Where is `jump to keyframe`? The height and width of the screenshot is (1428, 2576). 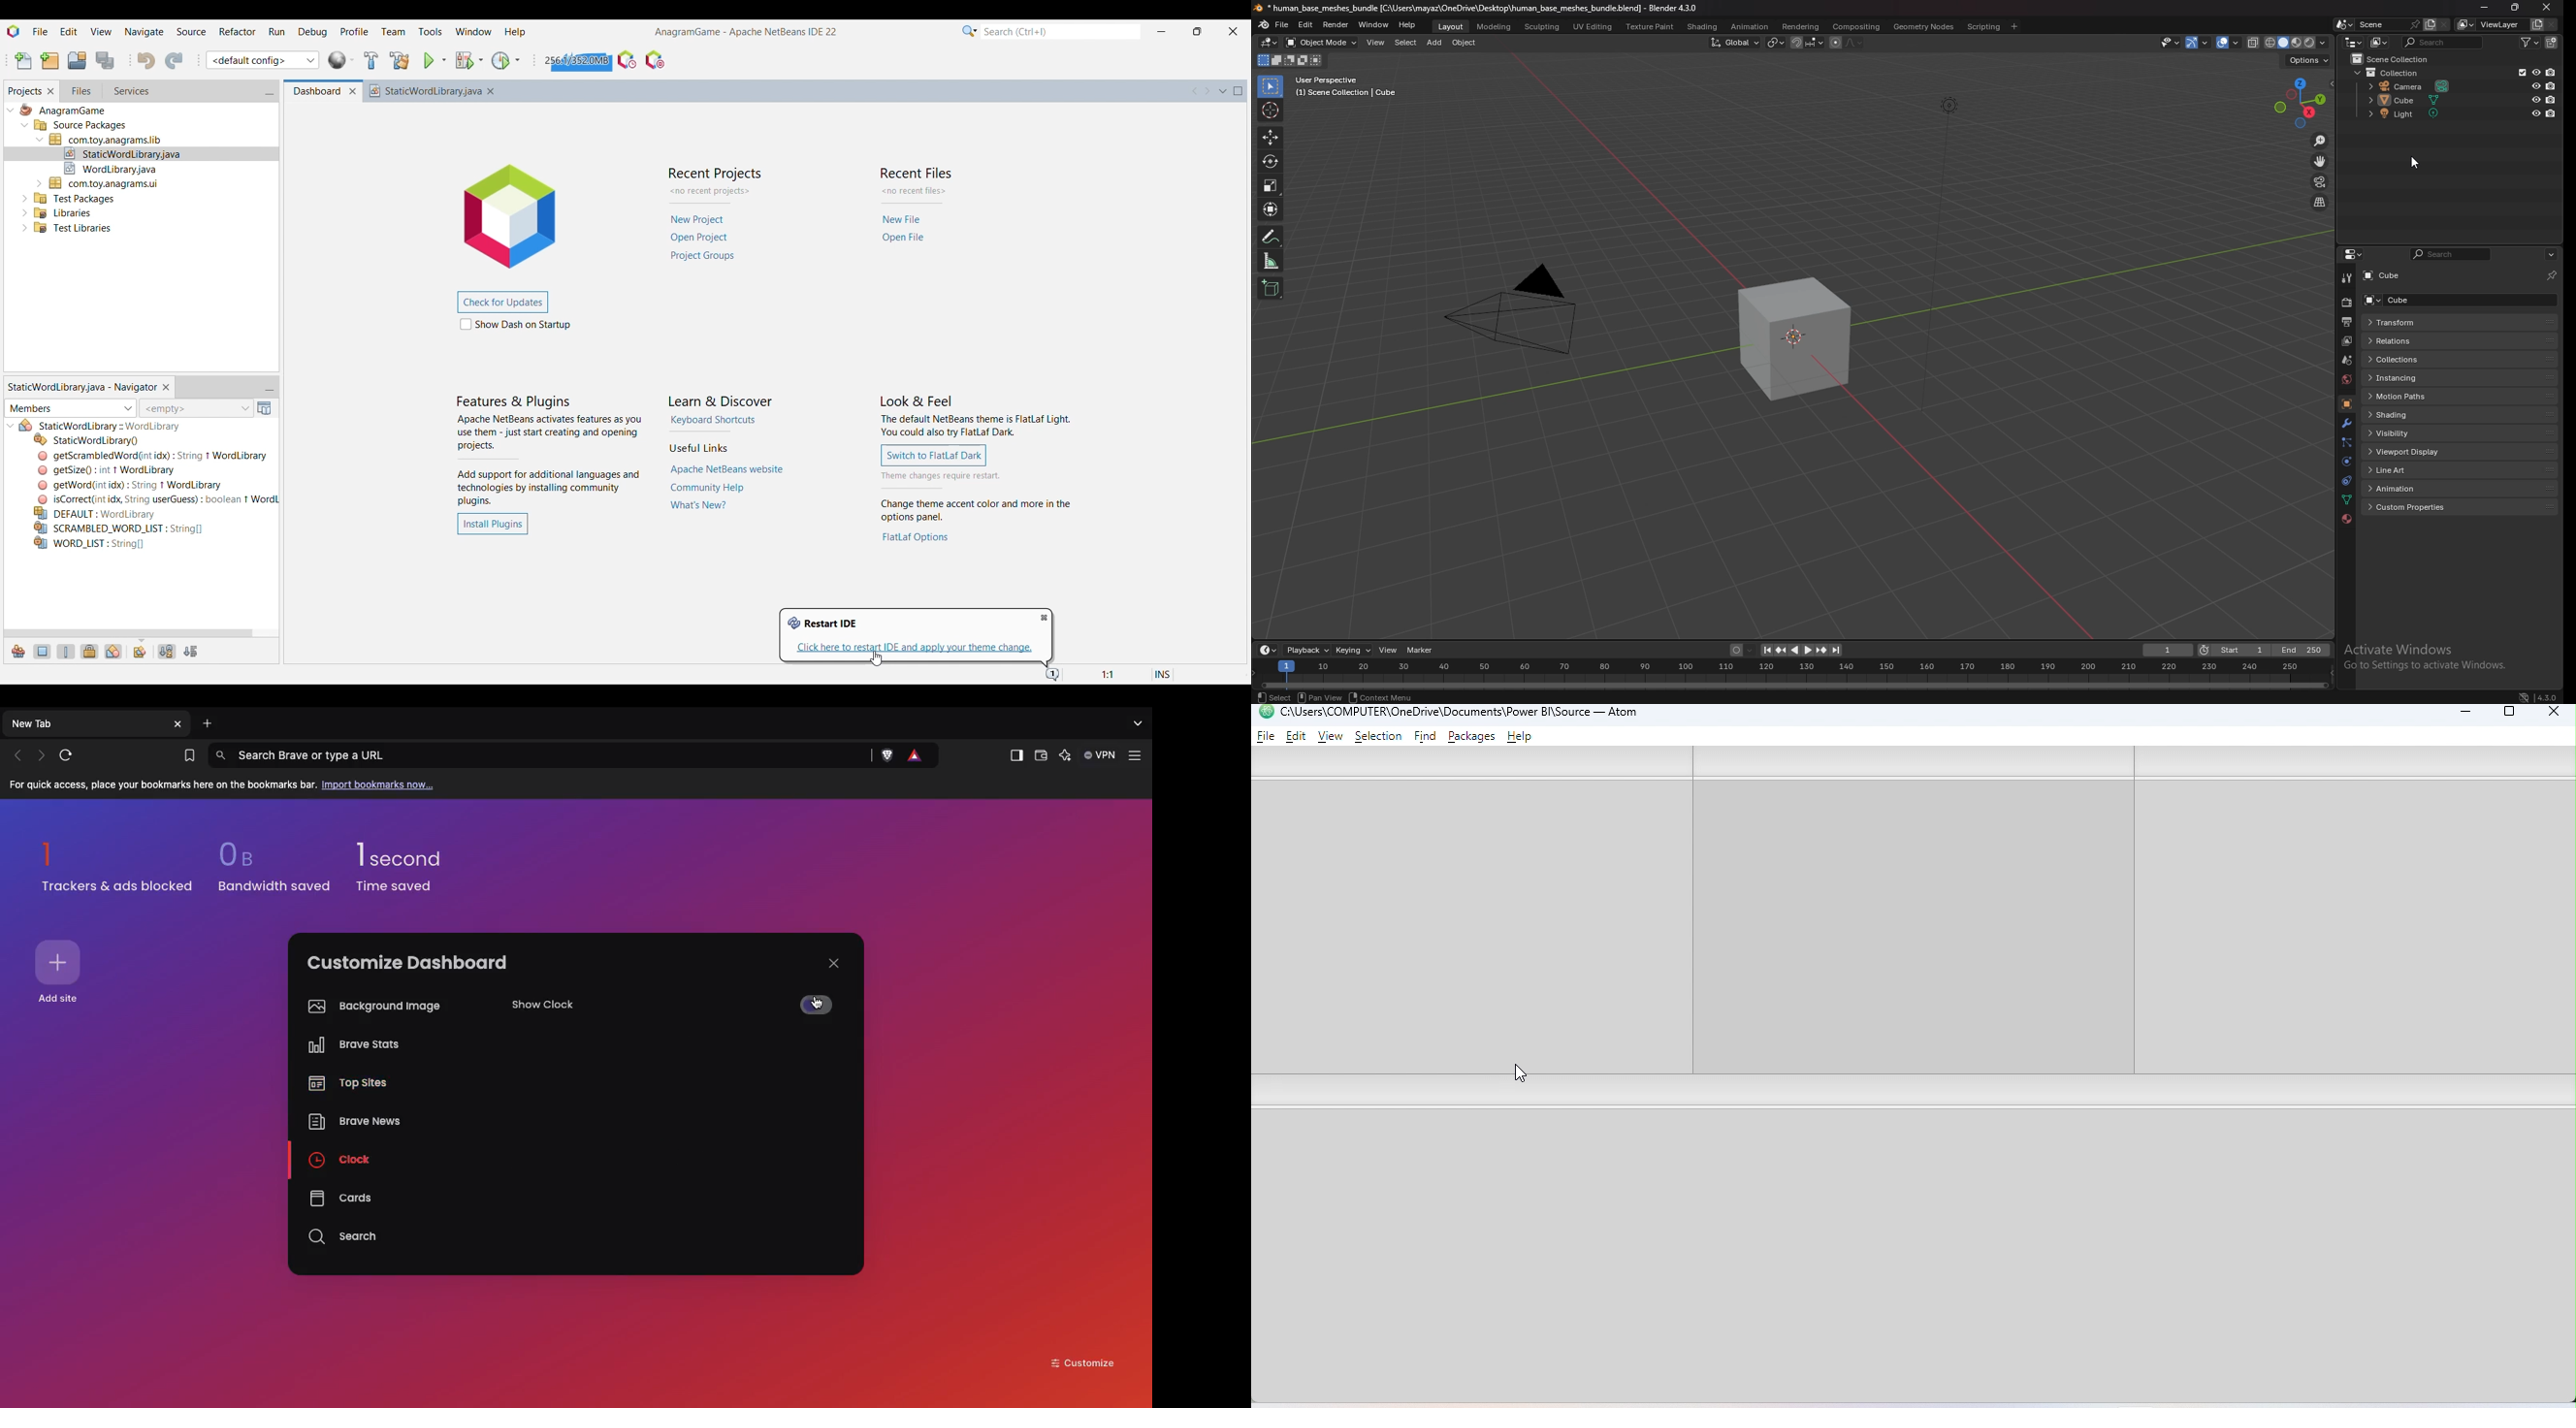
jump to keyframe is located at coordinates (1822, 650).